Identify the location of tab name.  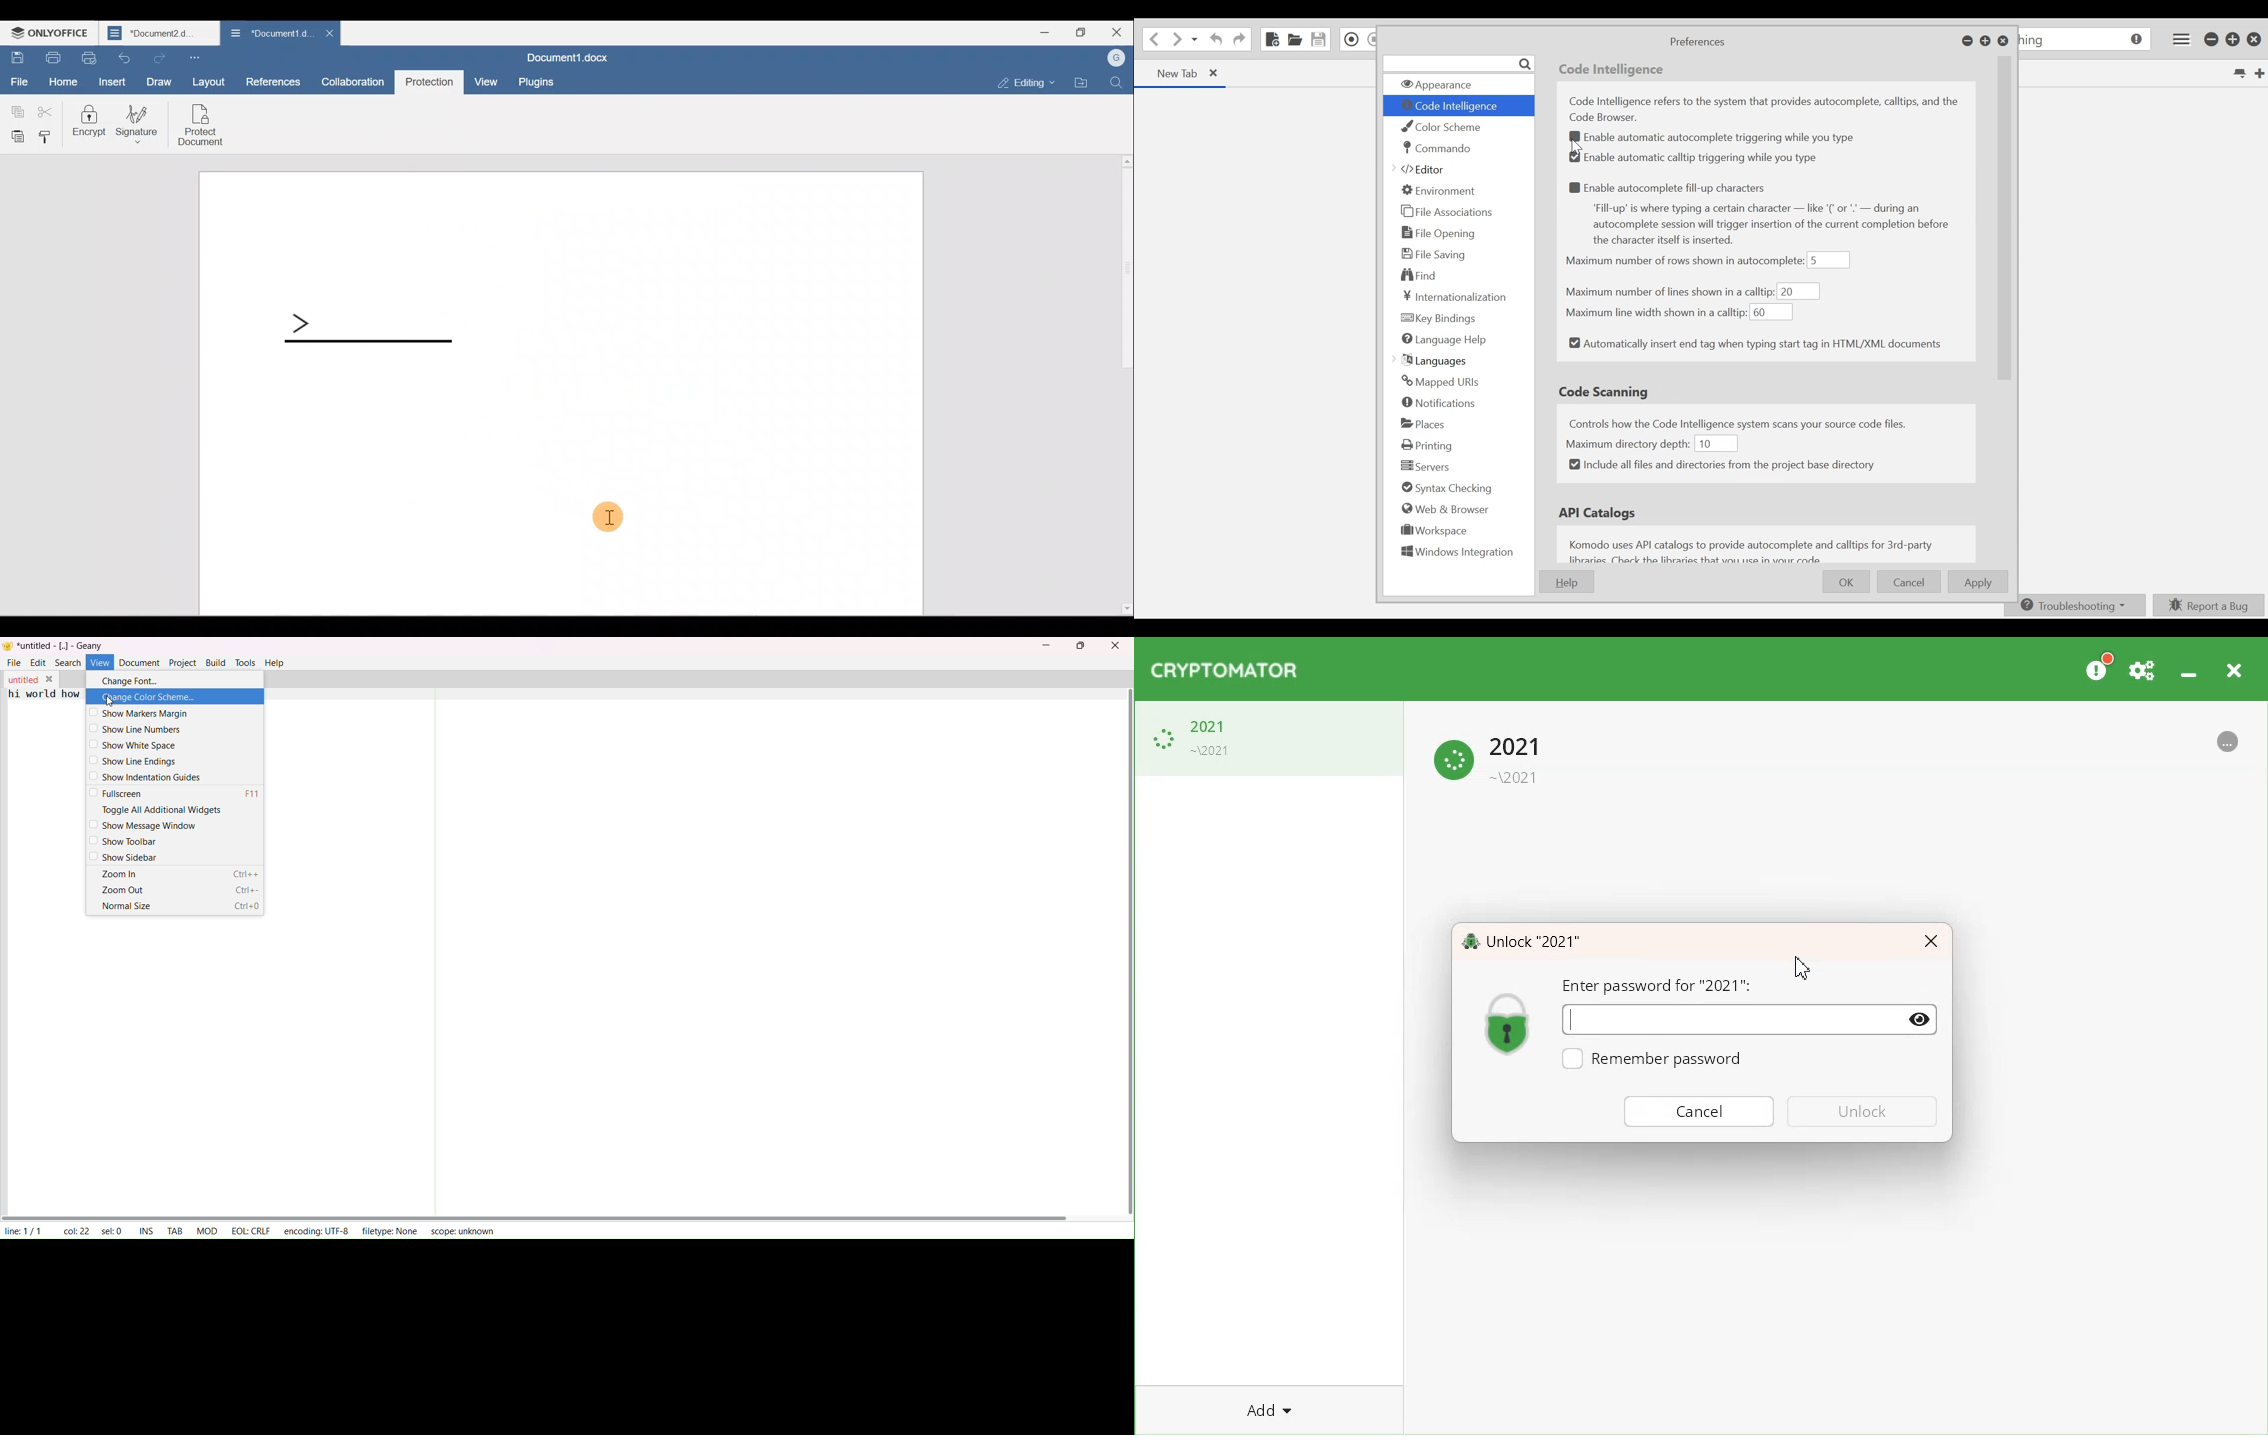
(22, 679).